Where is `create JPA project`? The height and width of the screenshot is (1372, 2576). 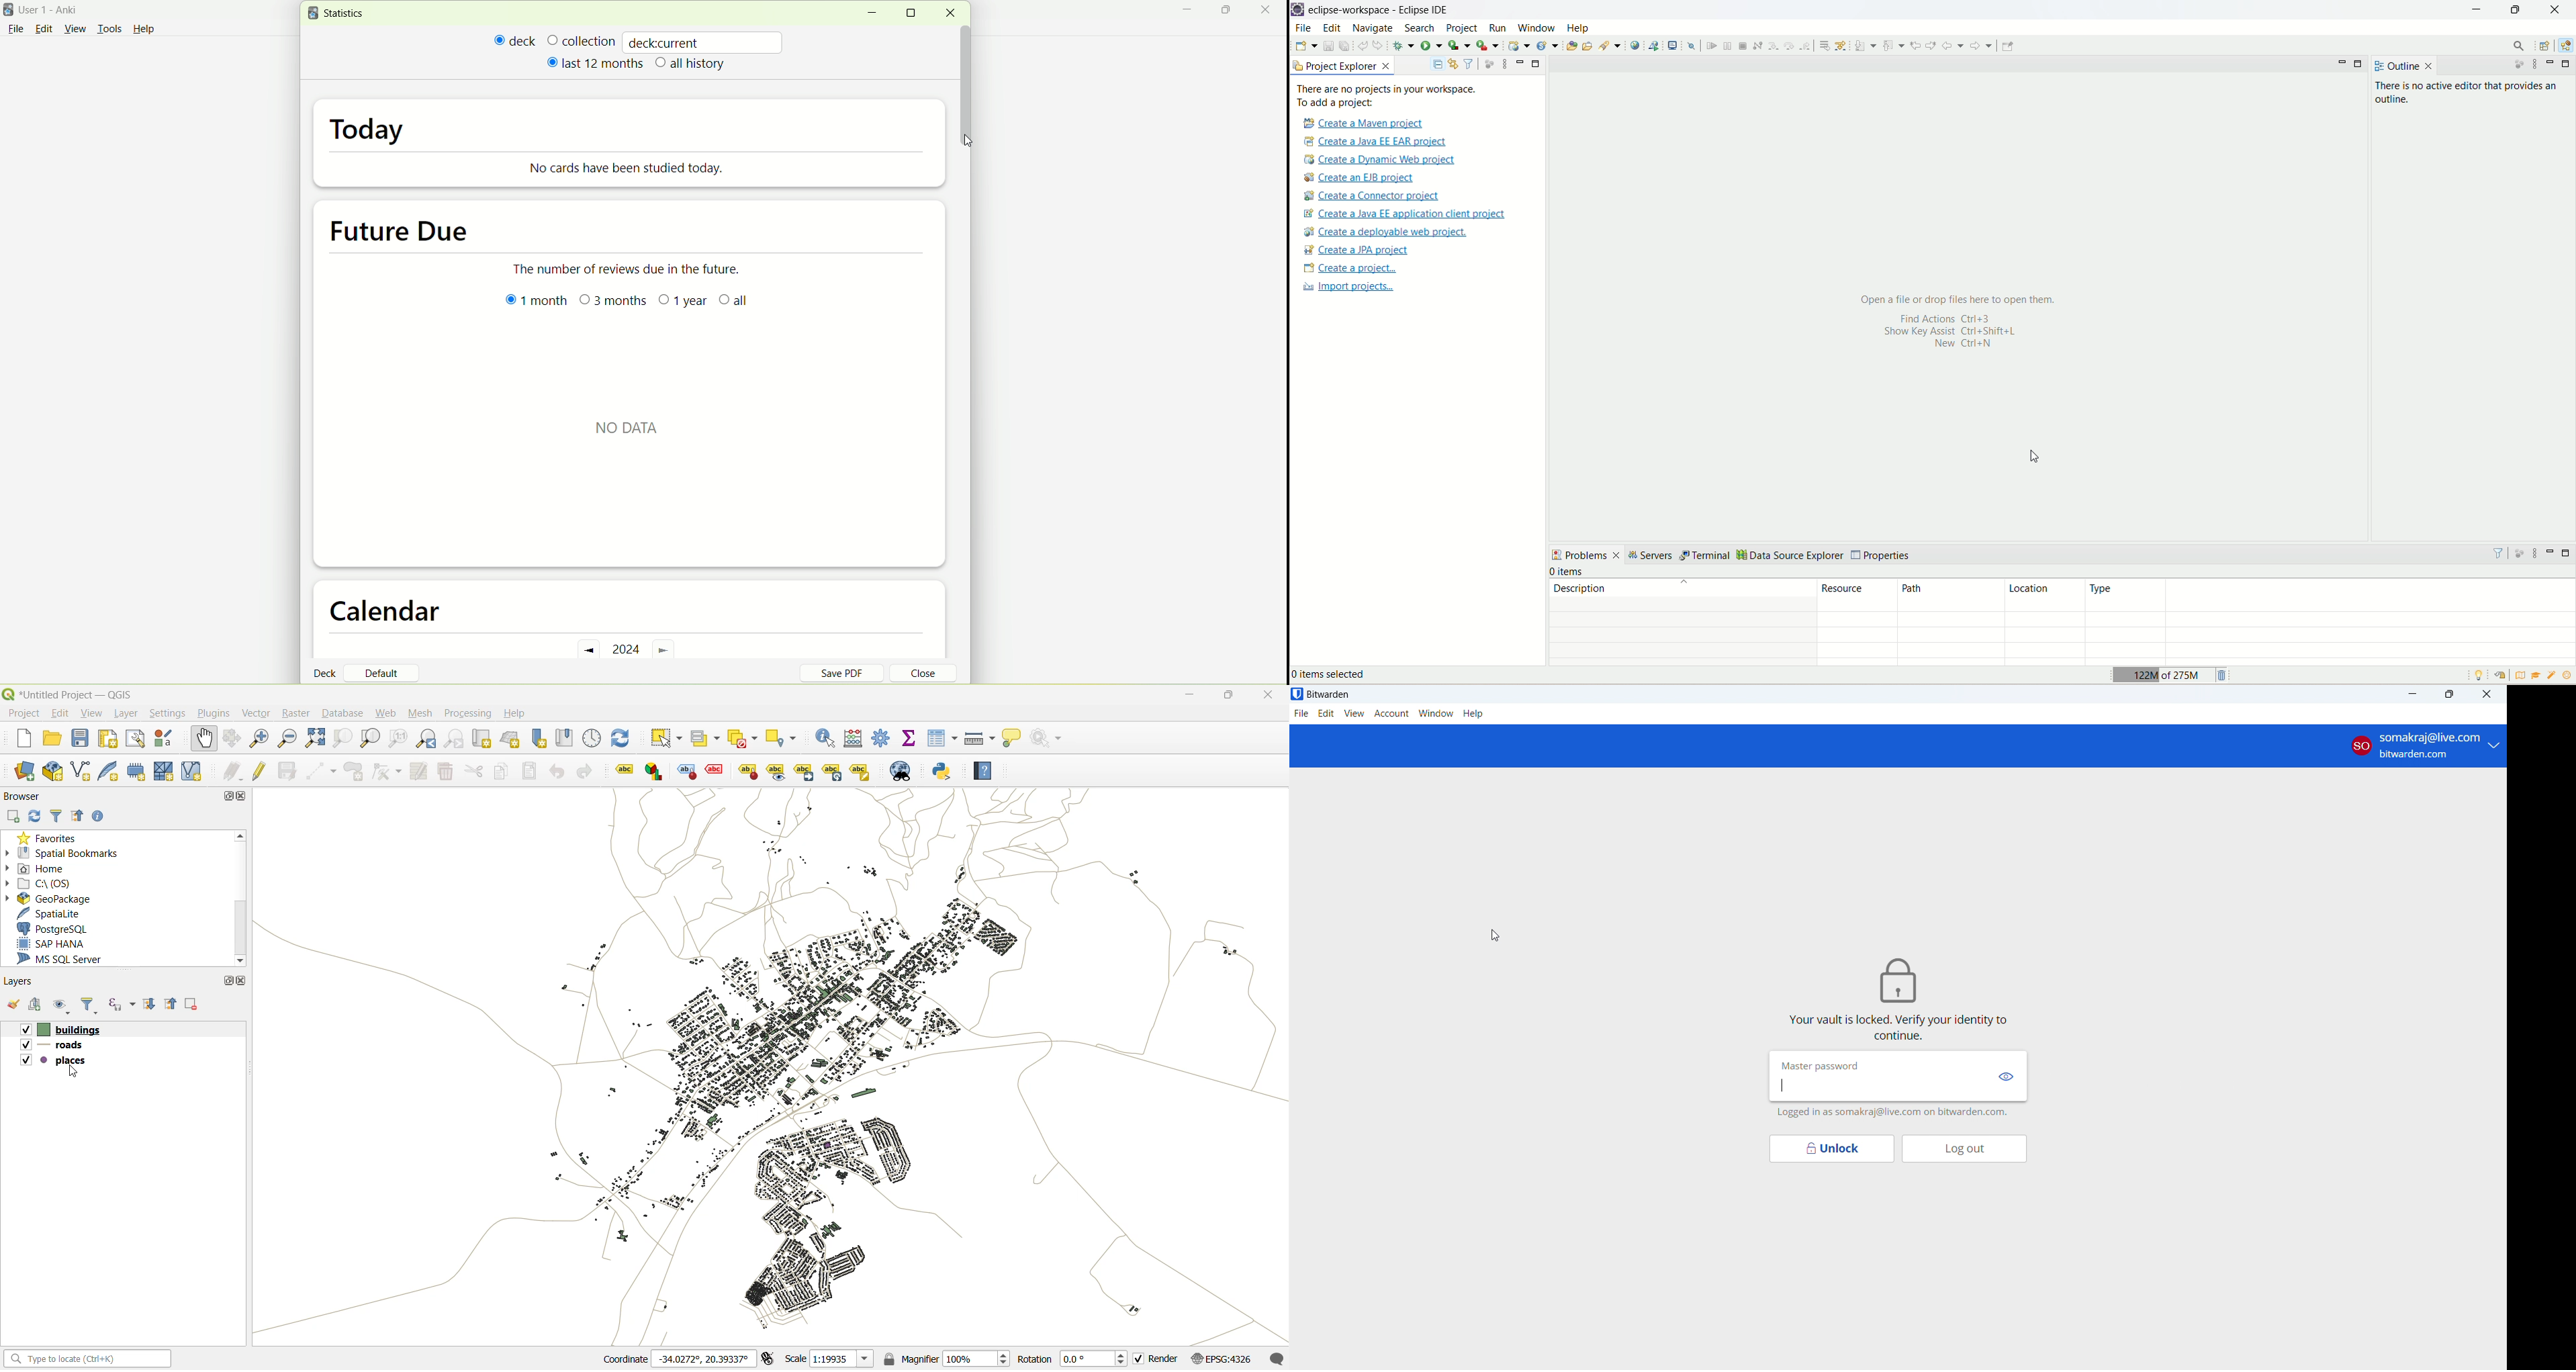
create JPA project is located at coordinates (1357, 250).